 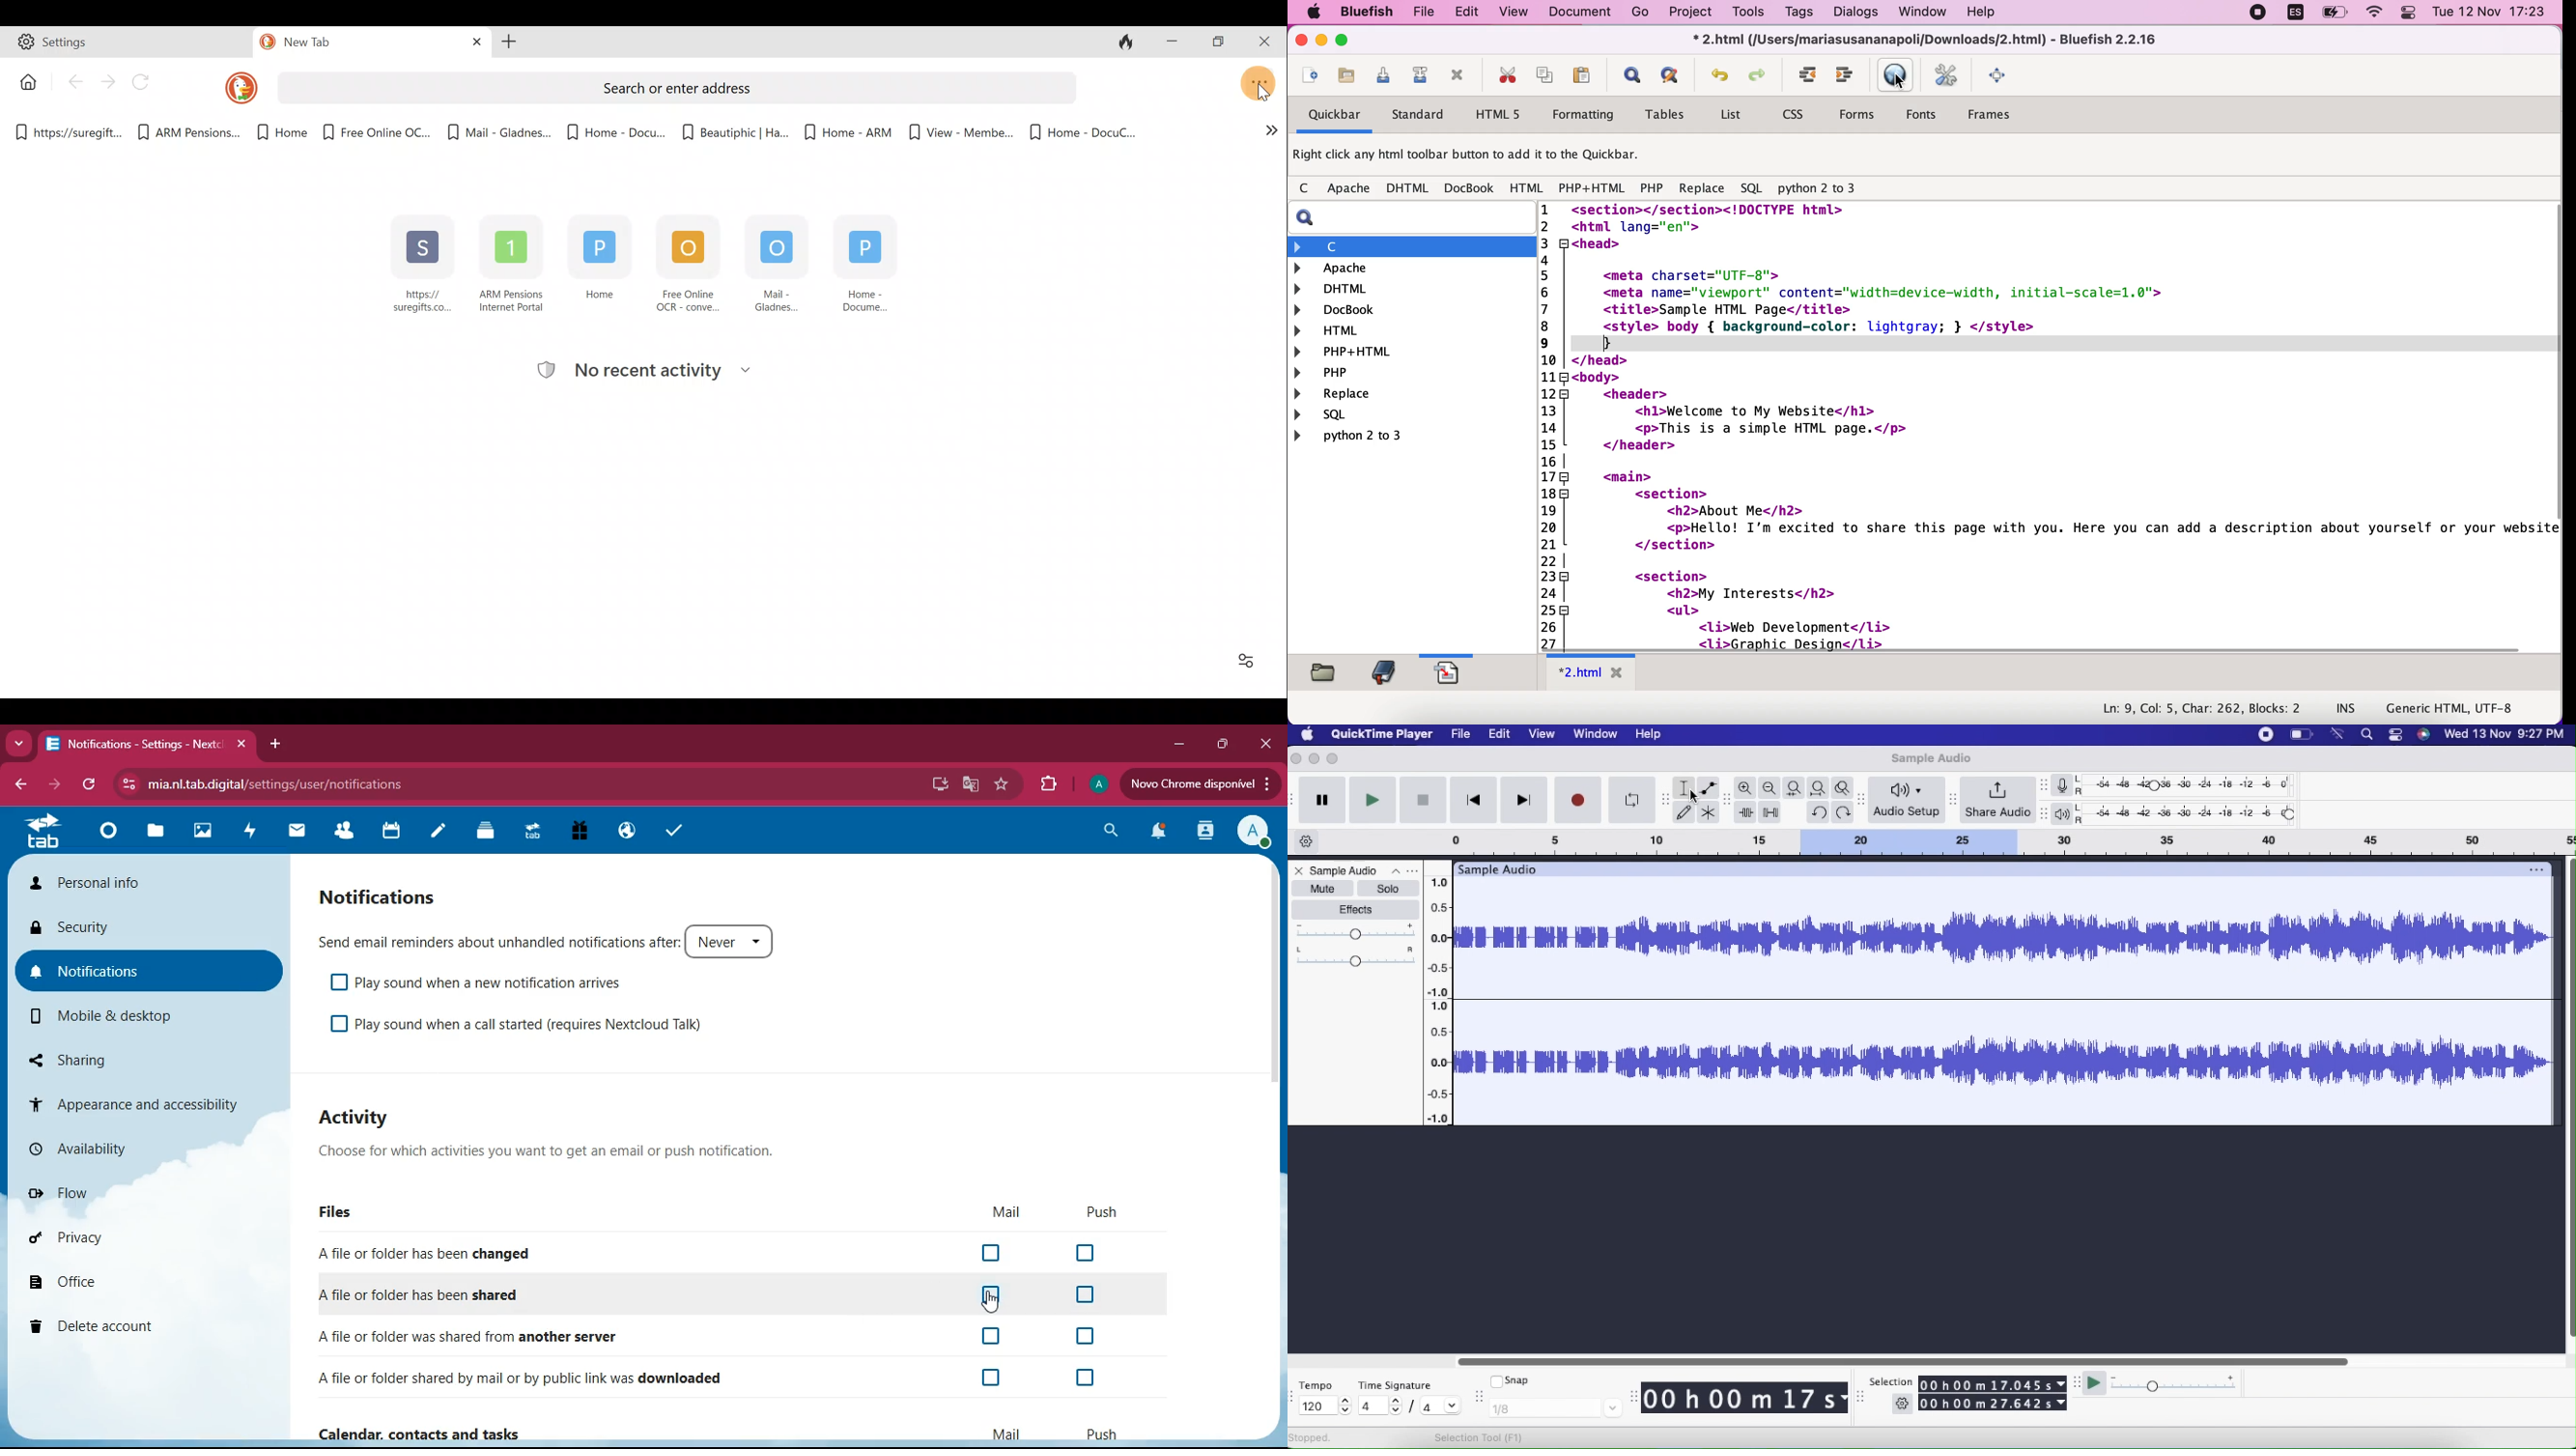 What do you see at coordinates (482, 1335) in the screenshot?
I see `another server` at bounding box center [482, 1335].